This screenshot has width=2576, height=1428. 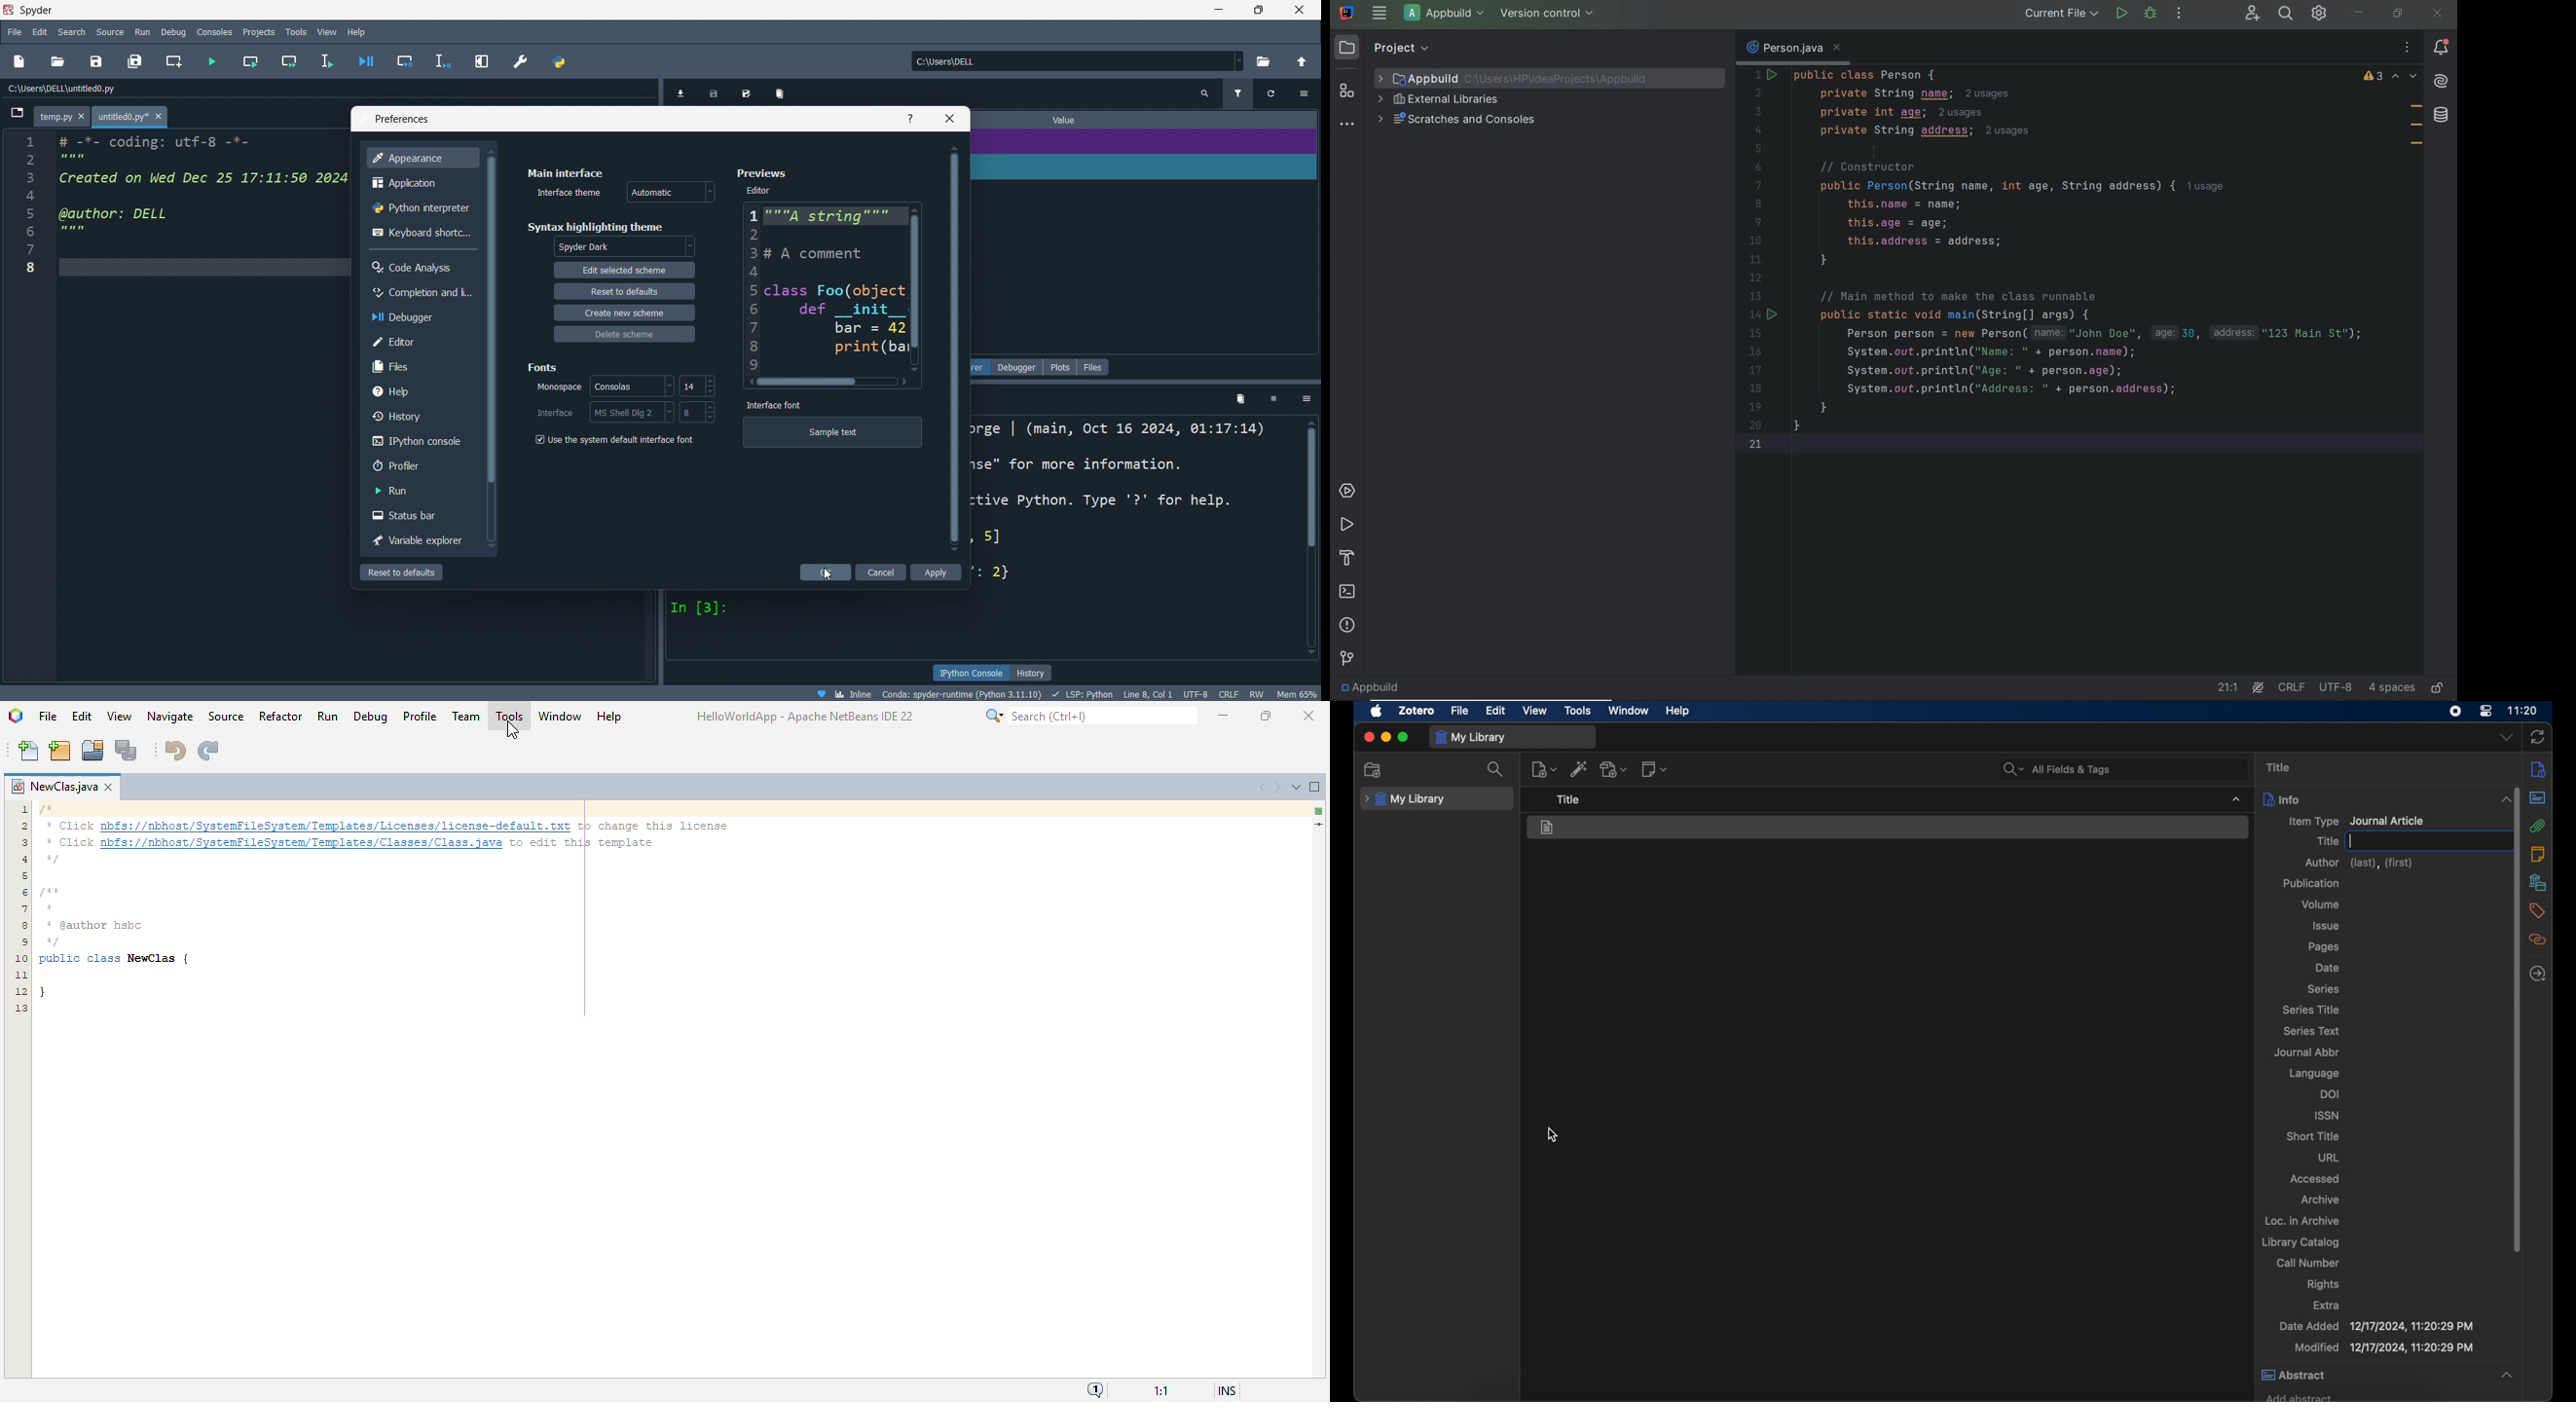 What do you see at coordinates (2279, 767) in the screenshot?
I see `title` at bounding box center [2279, 767].